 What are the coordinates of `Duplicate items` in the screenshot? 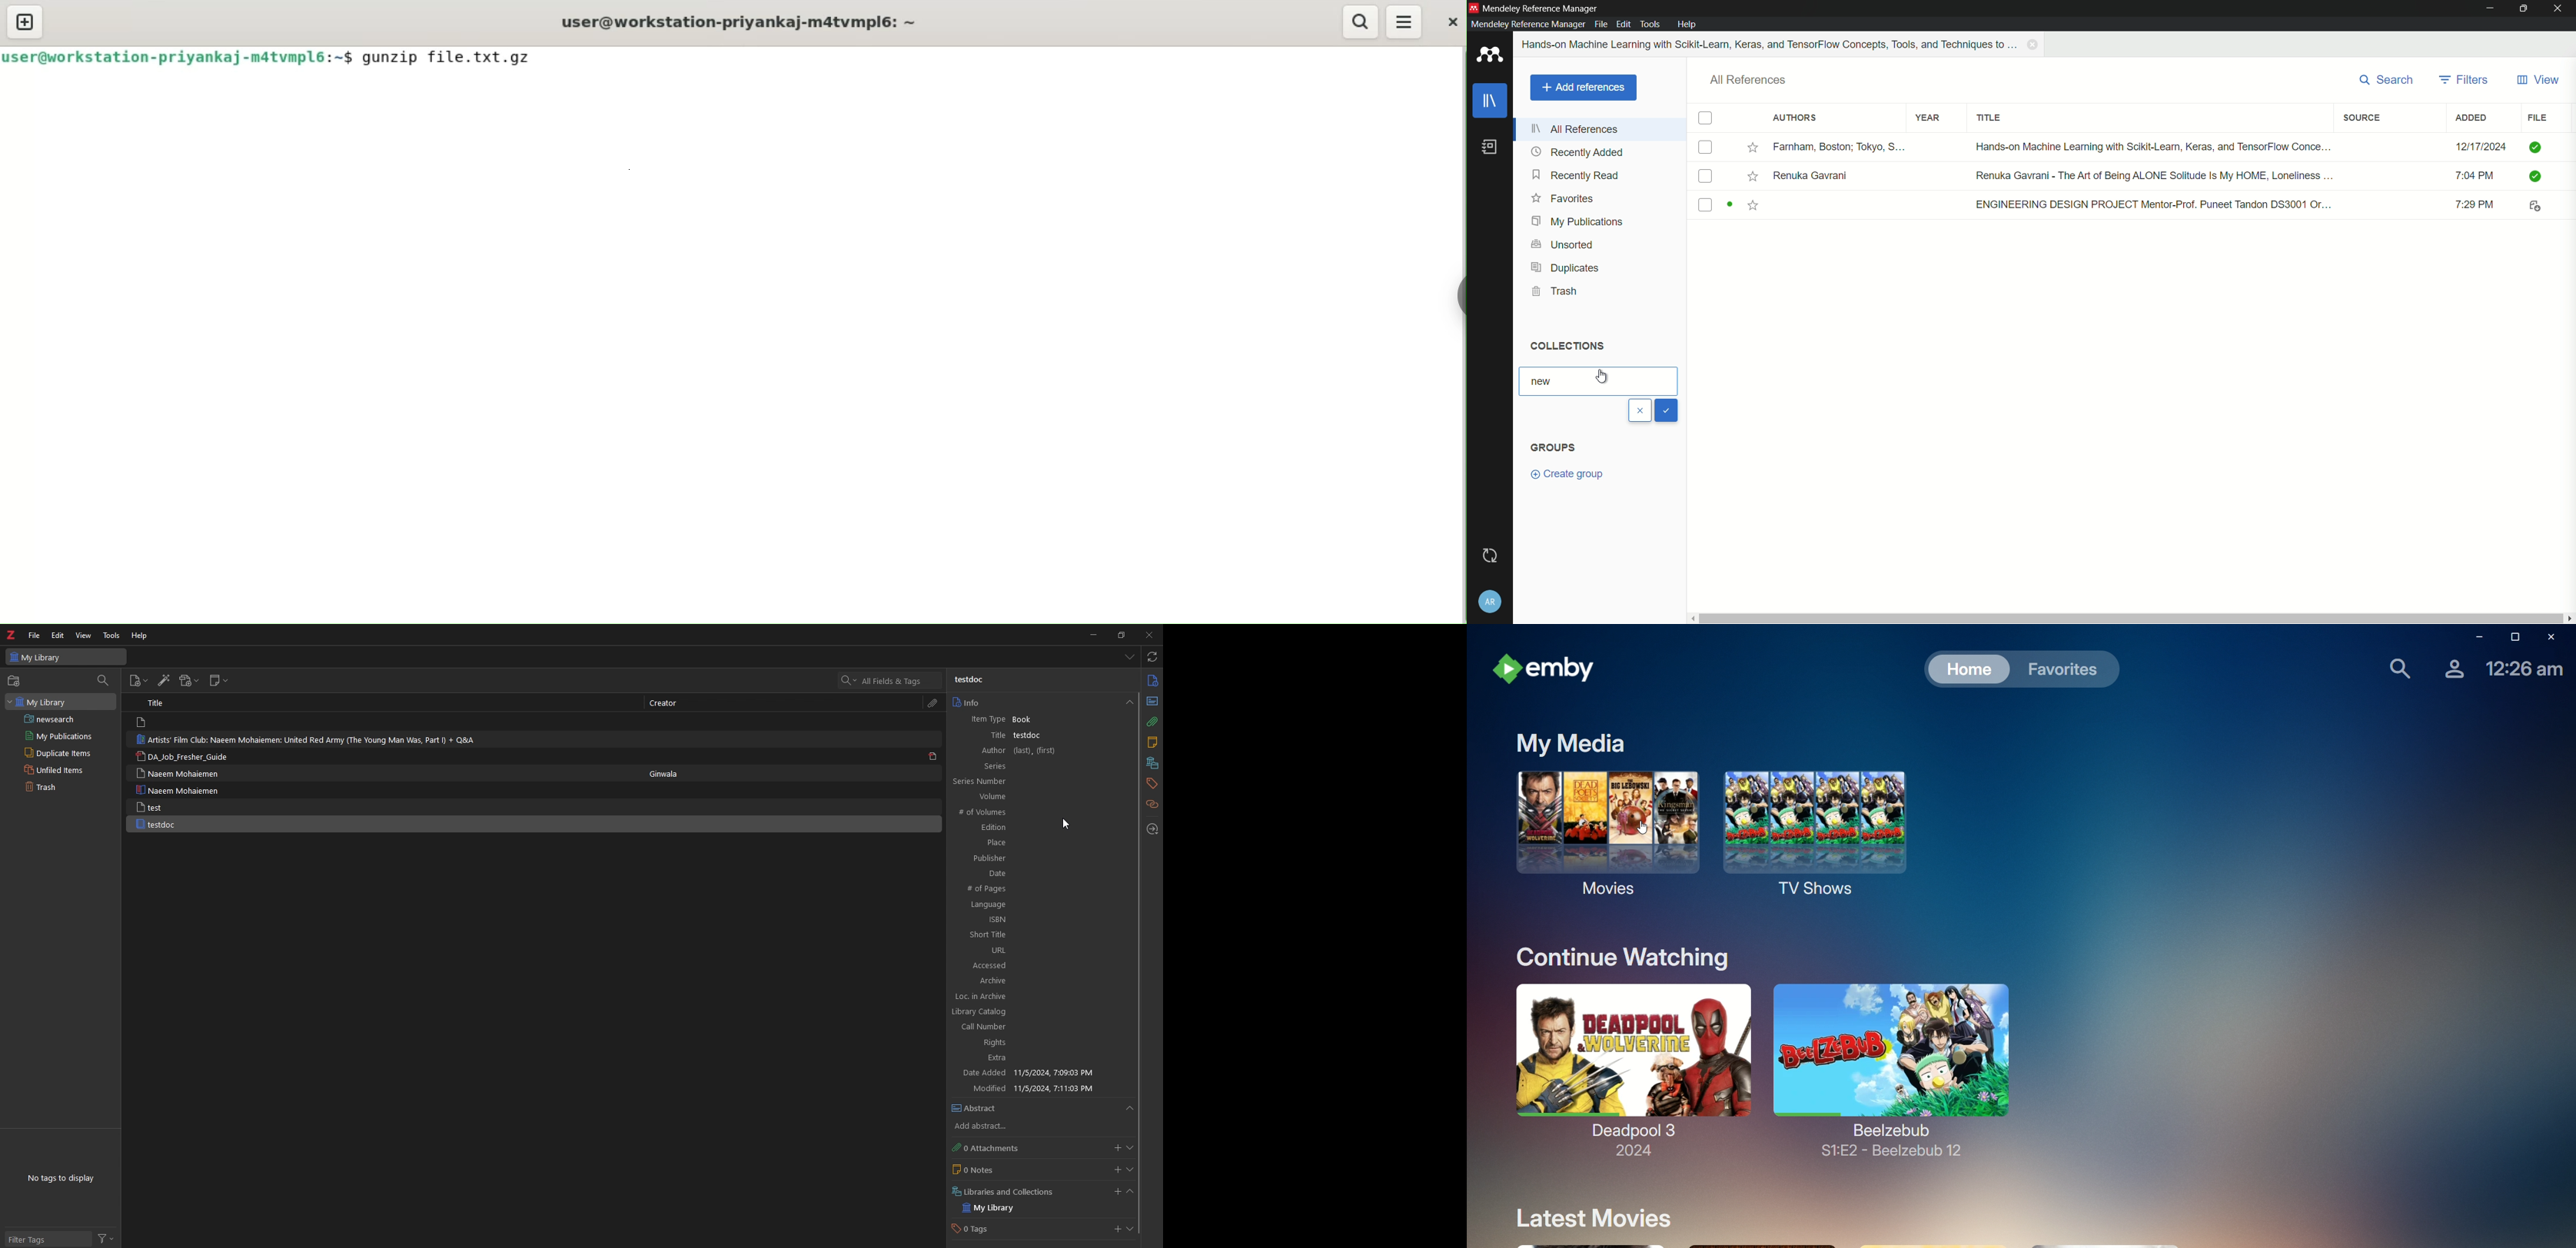 It's located at (62, 752).